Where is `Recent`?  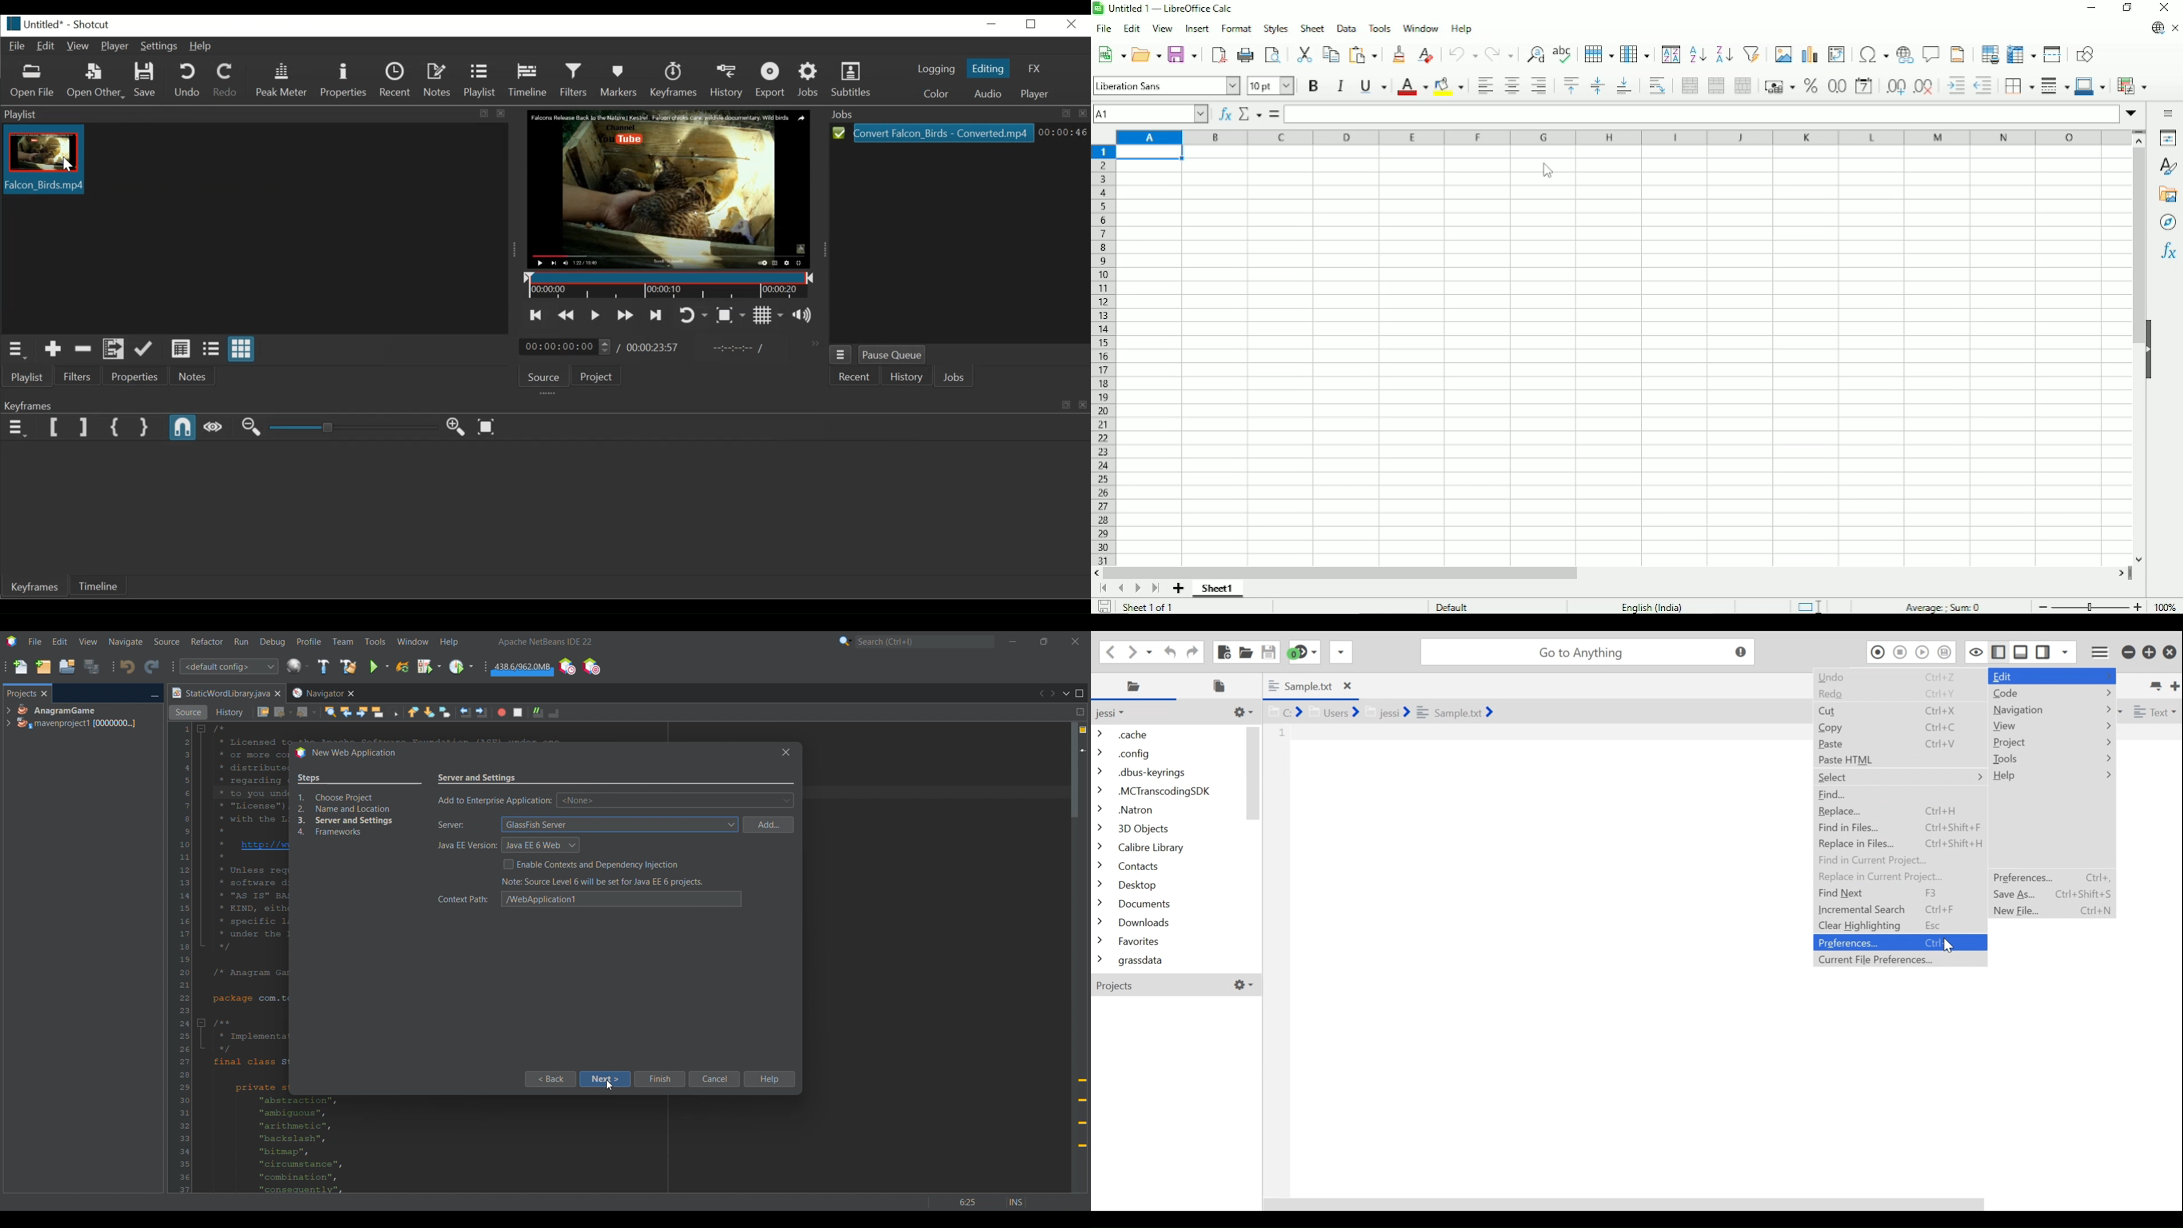 Recent is located at coordinates (395, 79).